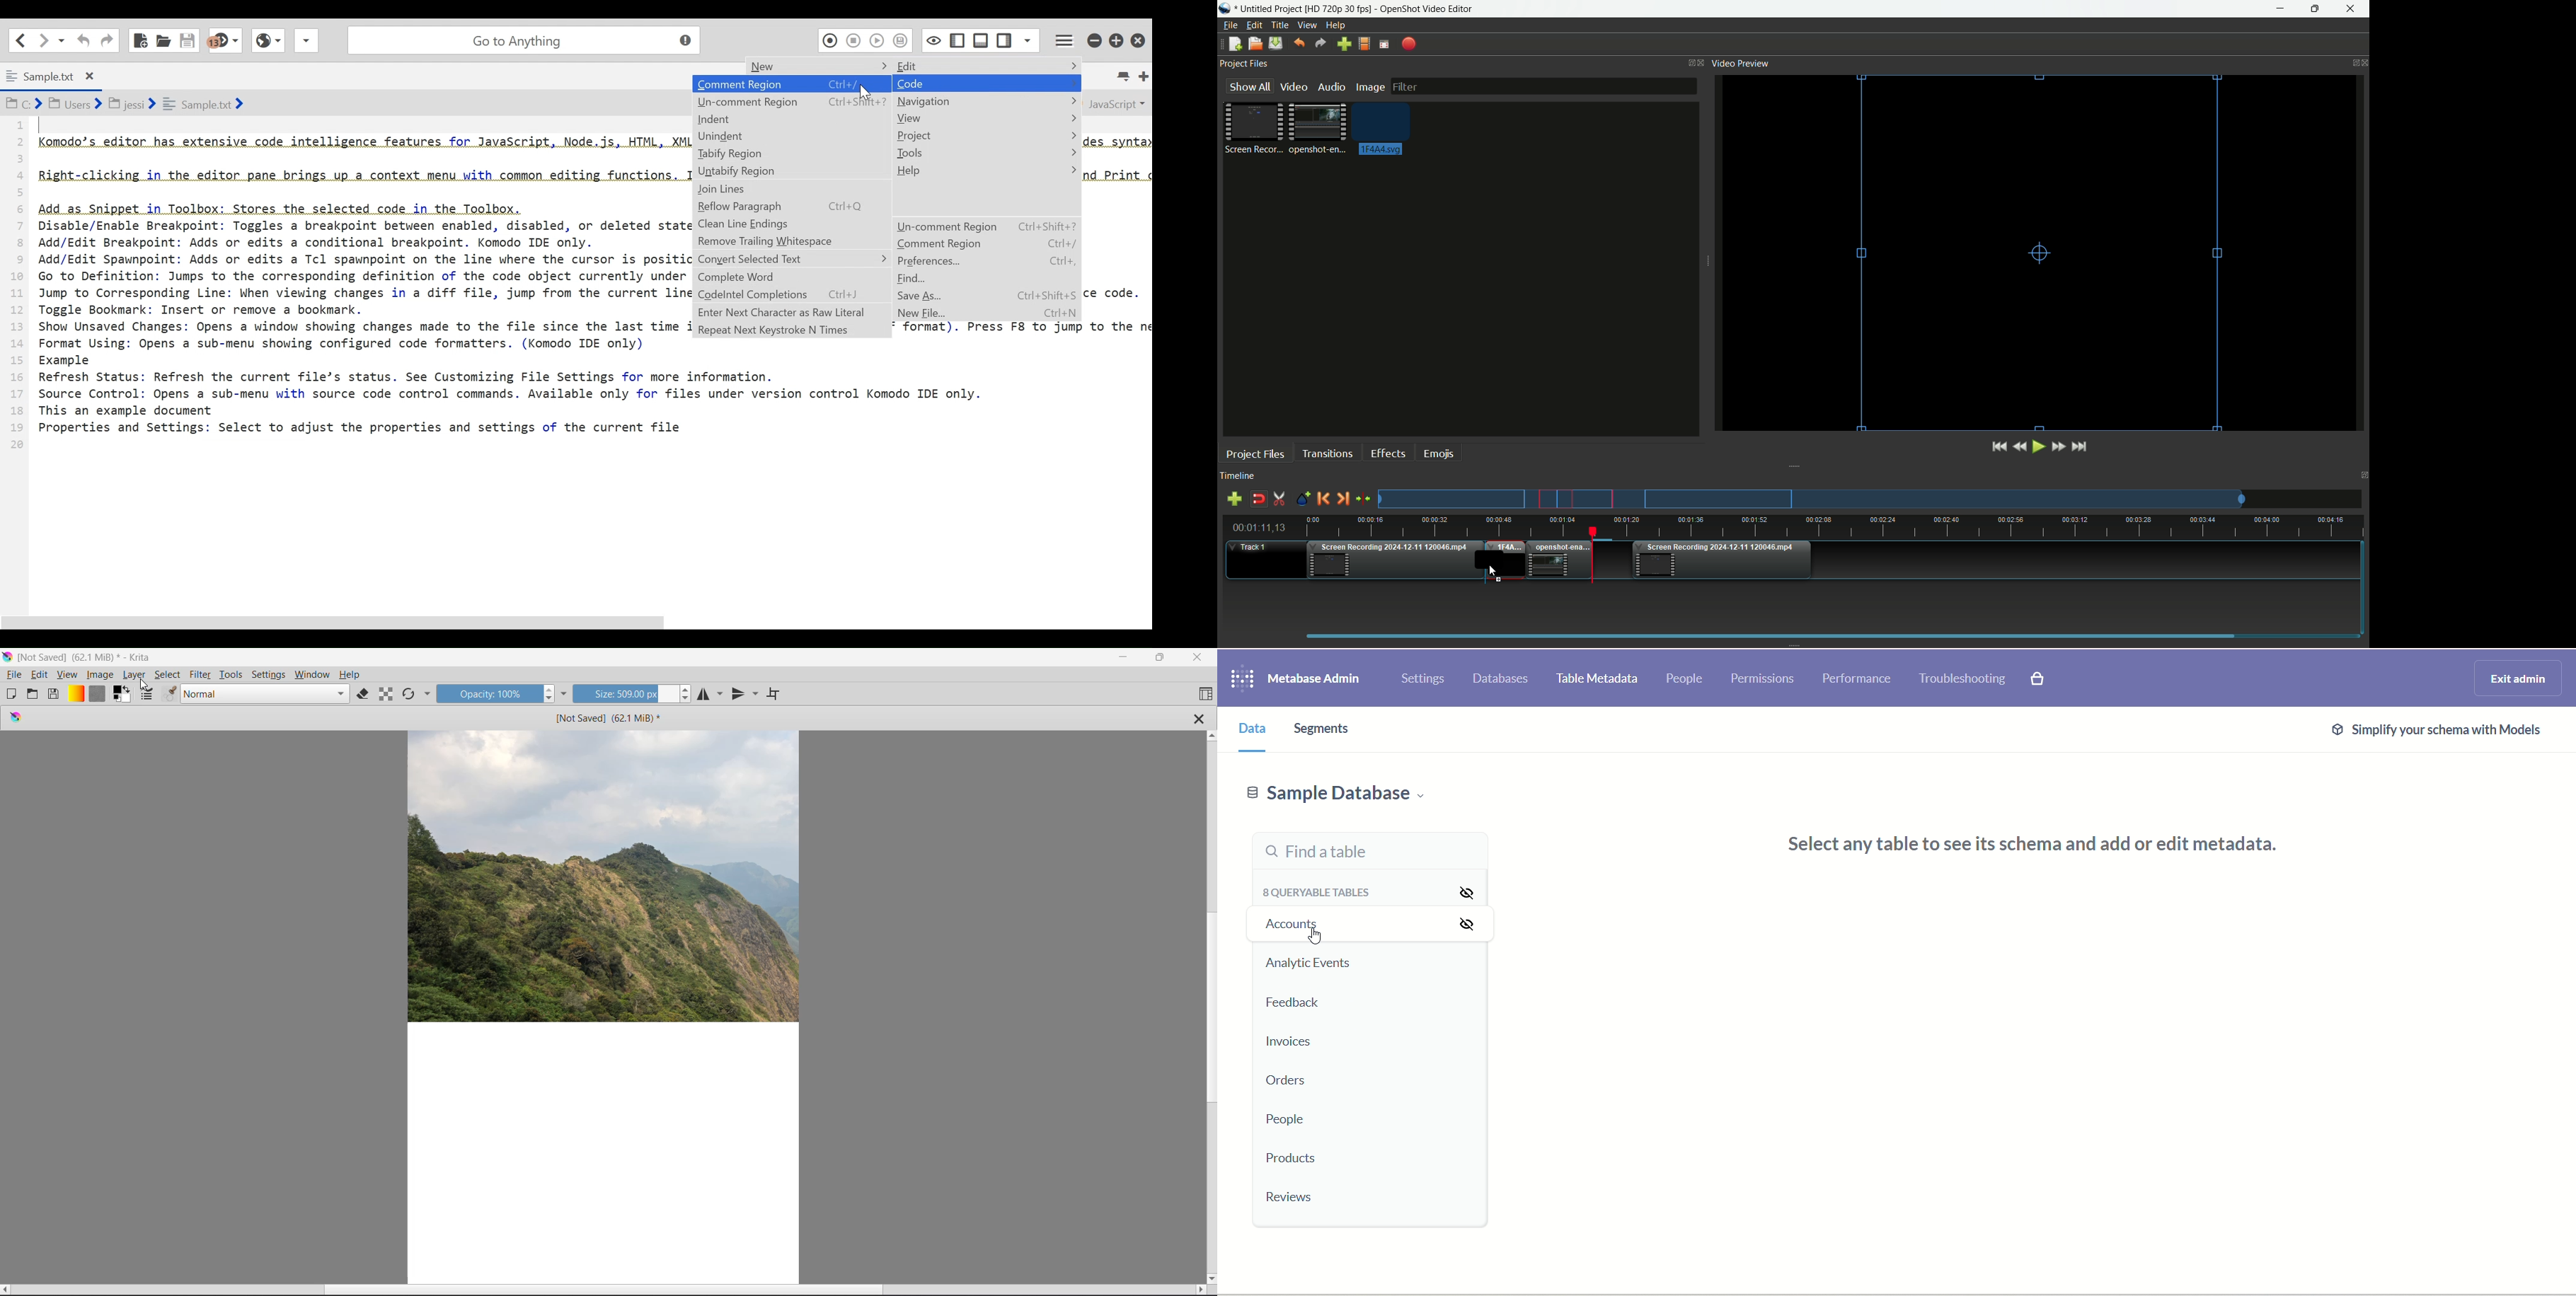  I want to click on maximize, so click(2315, 9).